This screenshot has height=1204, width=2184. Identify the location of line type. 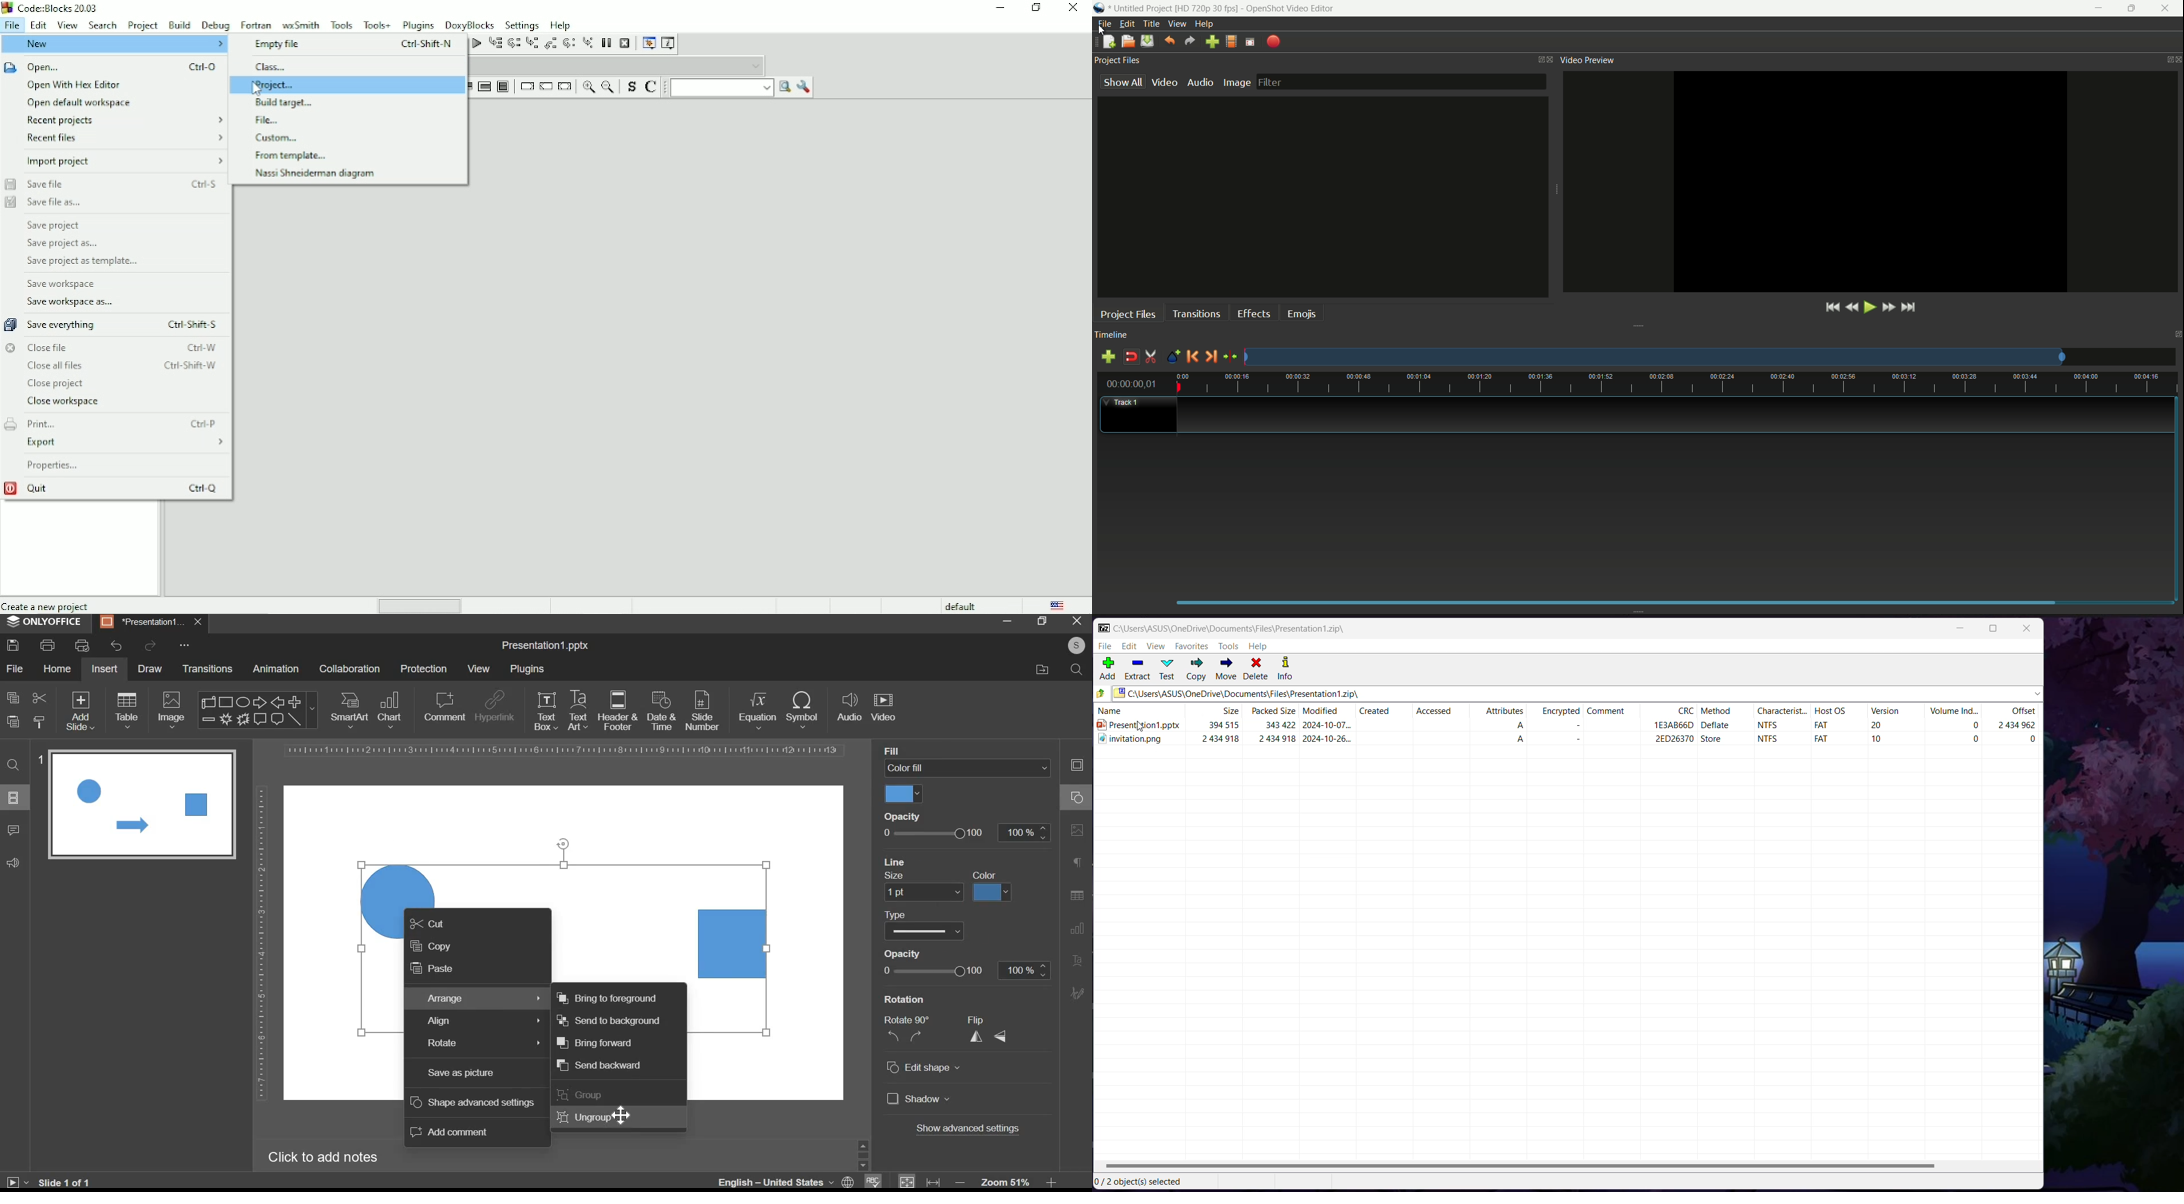
(924, 931).